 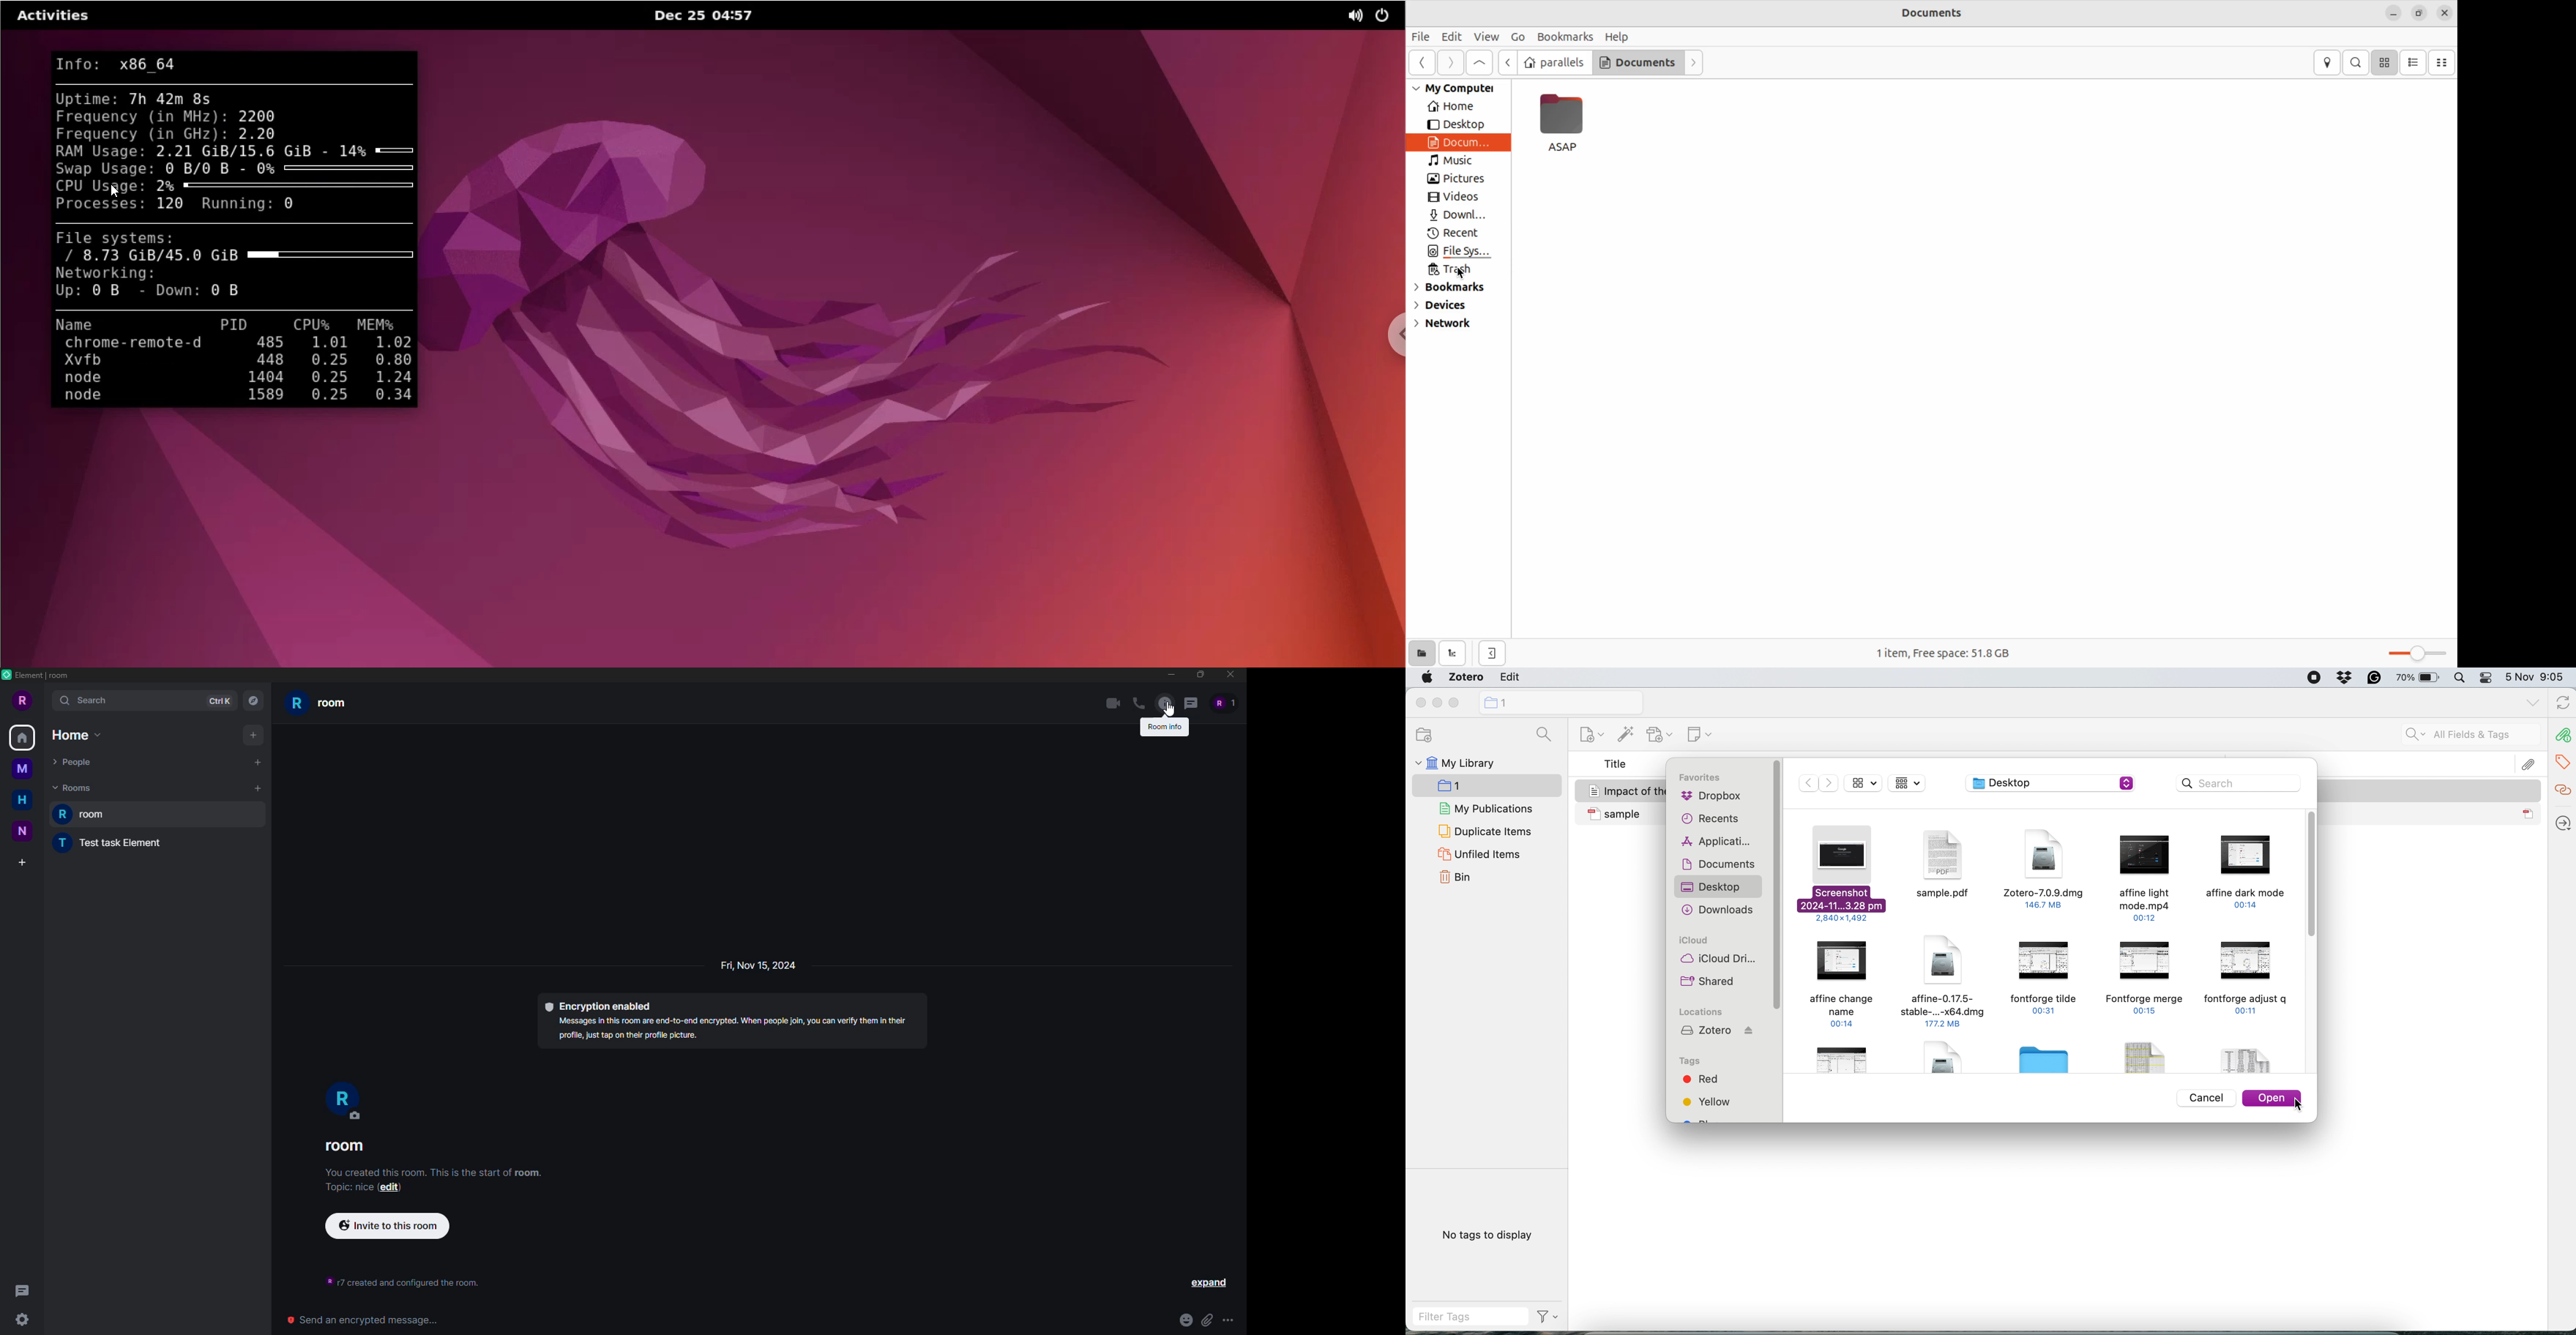 I want to click on dropbox, so click(x=2346, y=679).